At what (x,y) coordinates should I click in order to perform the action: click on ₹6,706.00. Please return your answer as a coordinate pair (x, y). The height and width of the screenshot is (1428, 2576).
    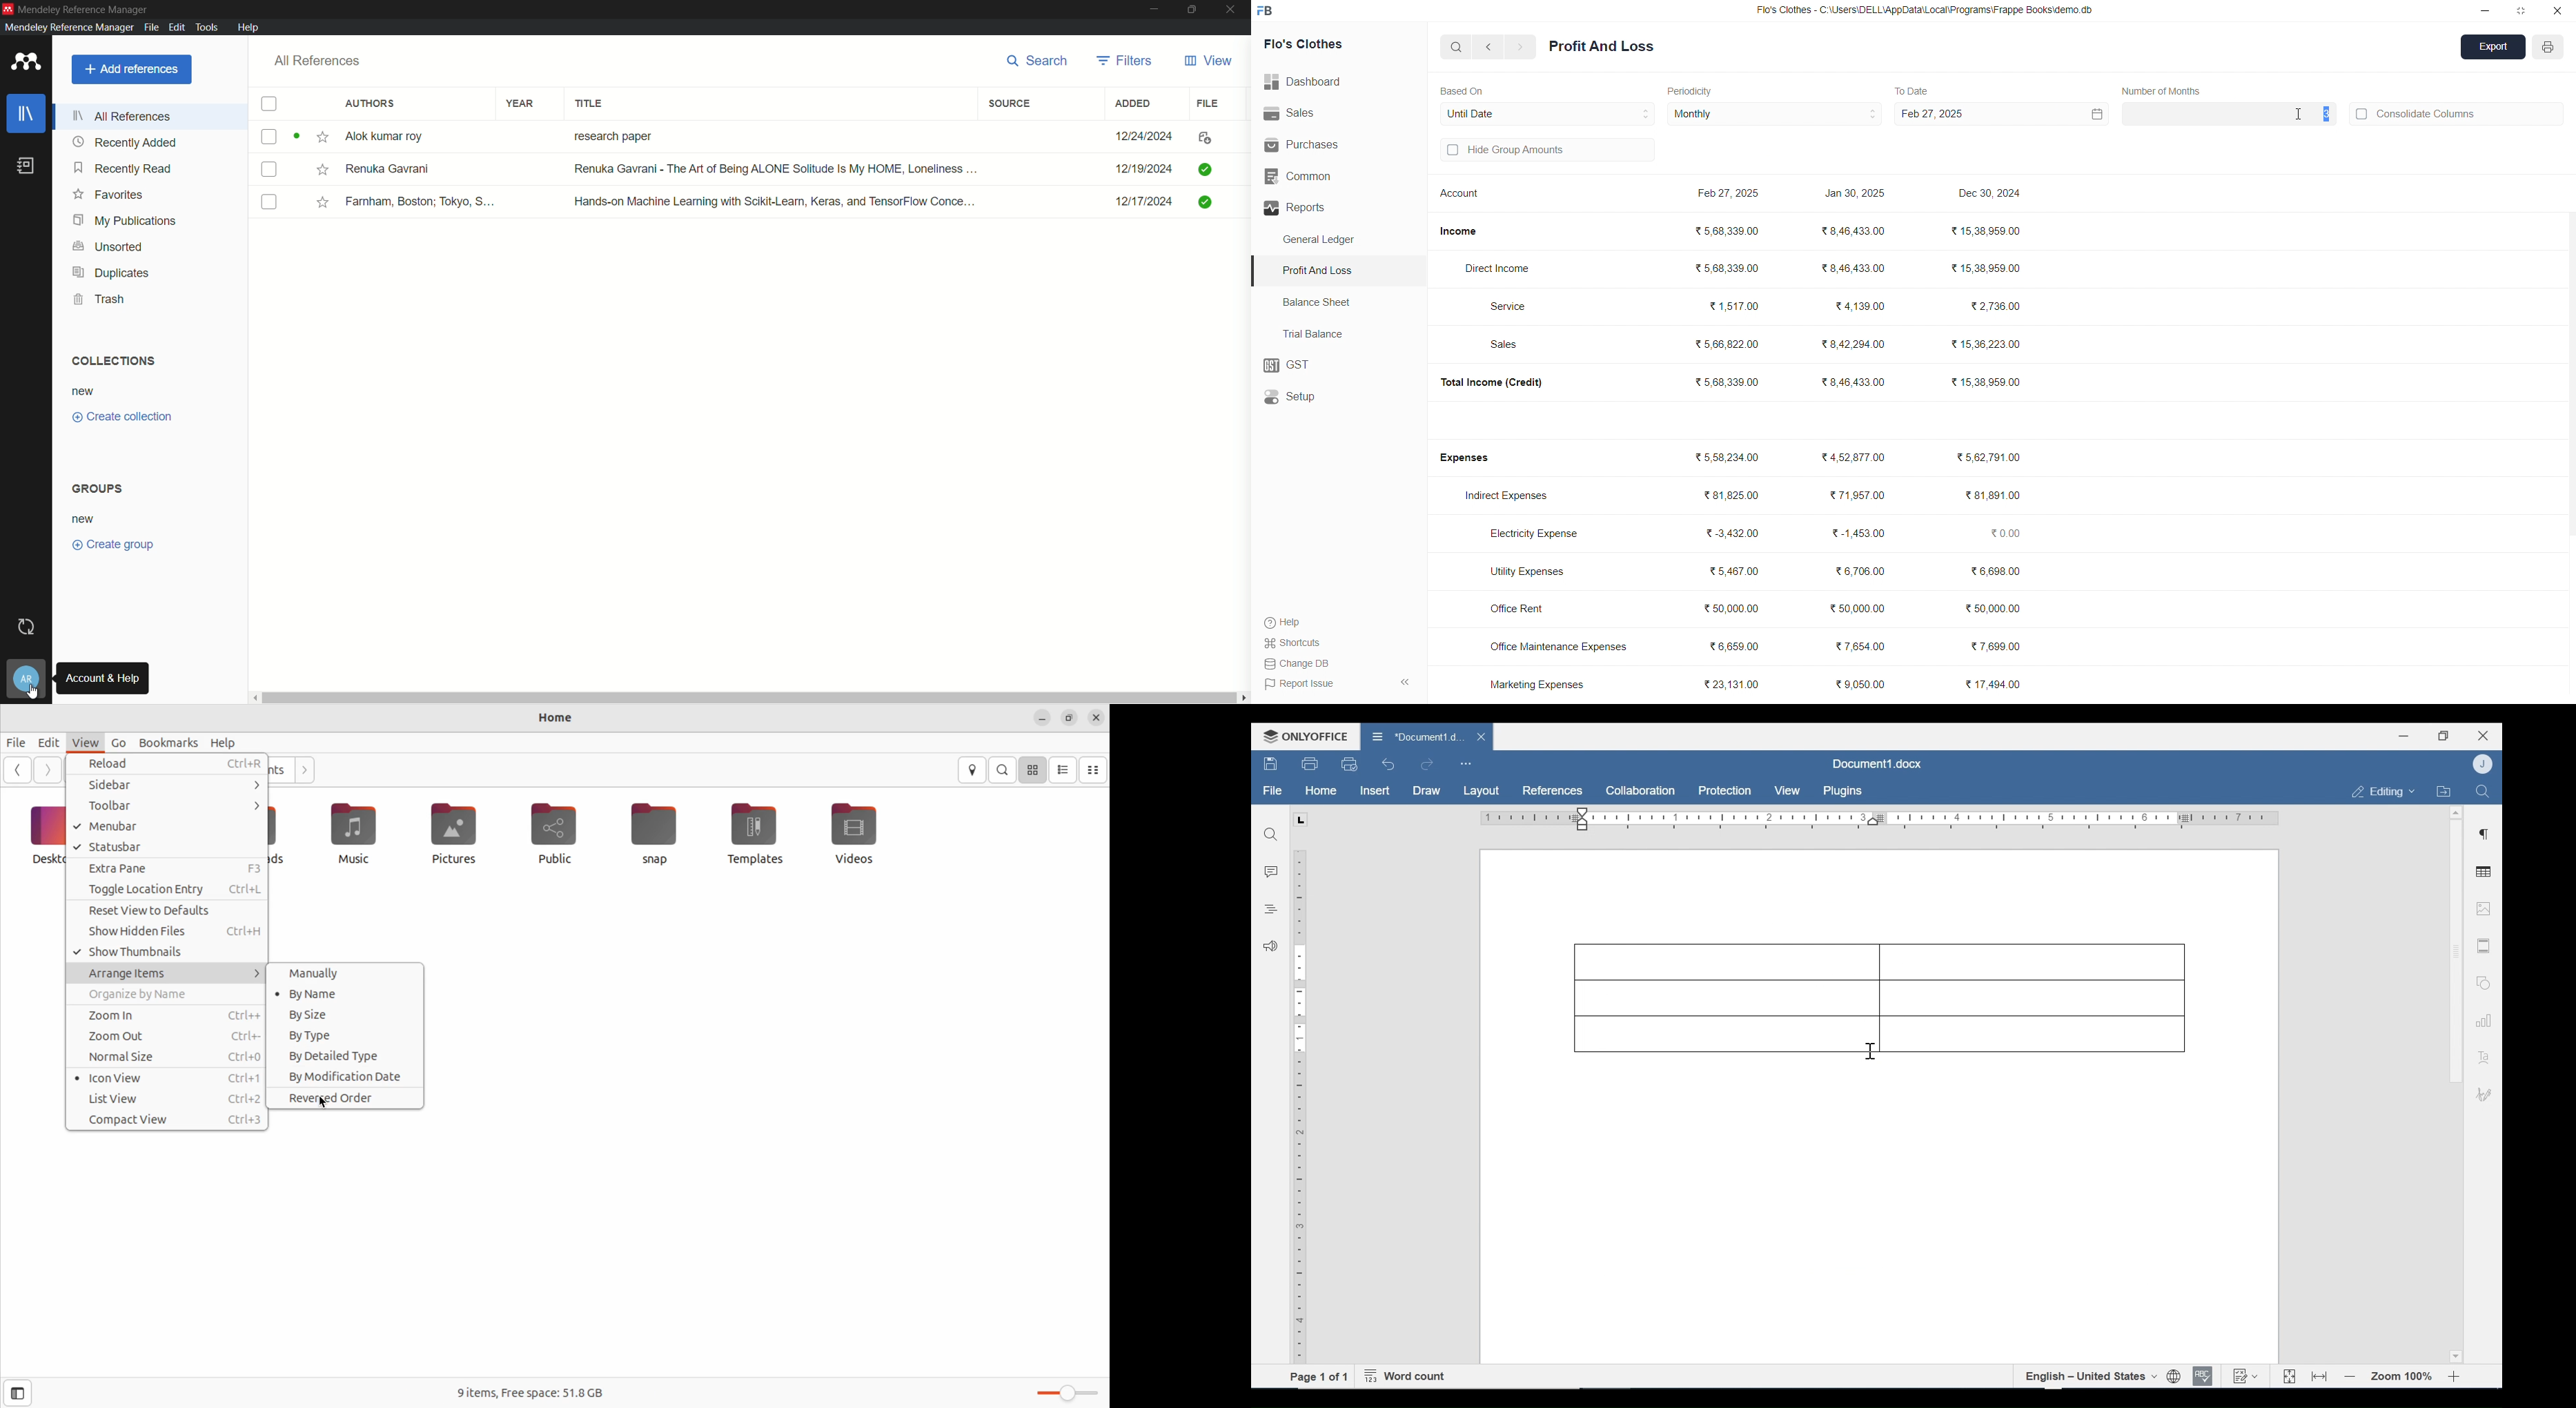
    Looking at the image, I should click on (1860, 573).